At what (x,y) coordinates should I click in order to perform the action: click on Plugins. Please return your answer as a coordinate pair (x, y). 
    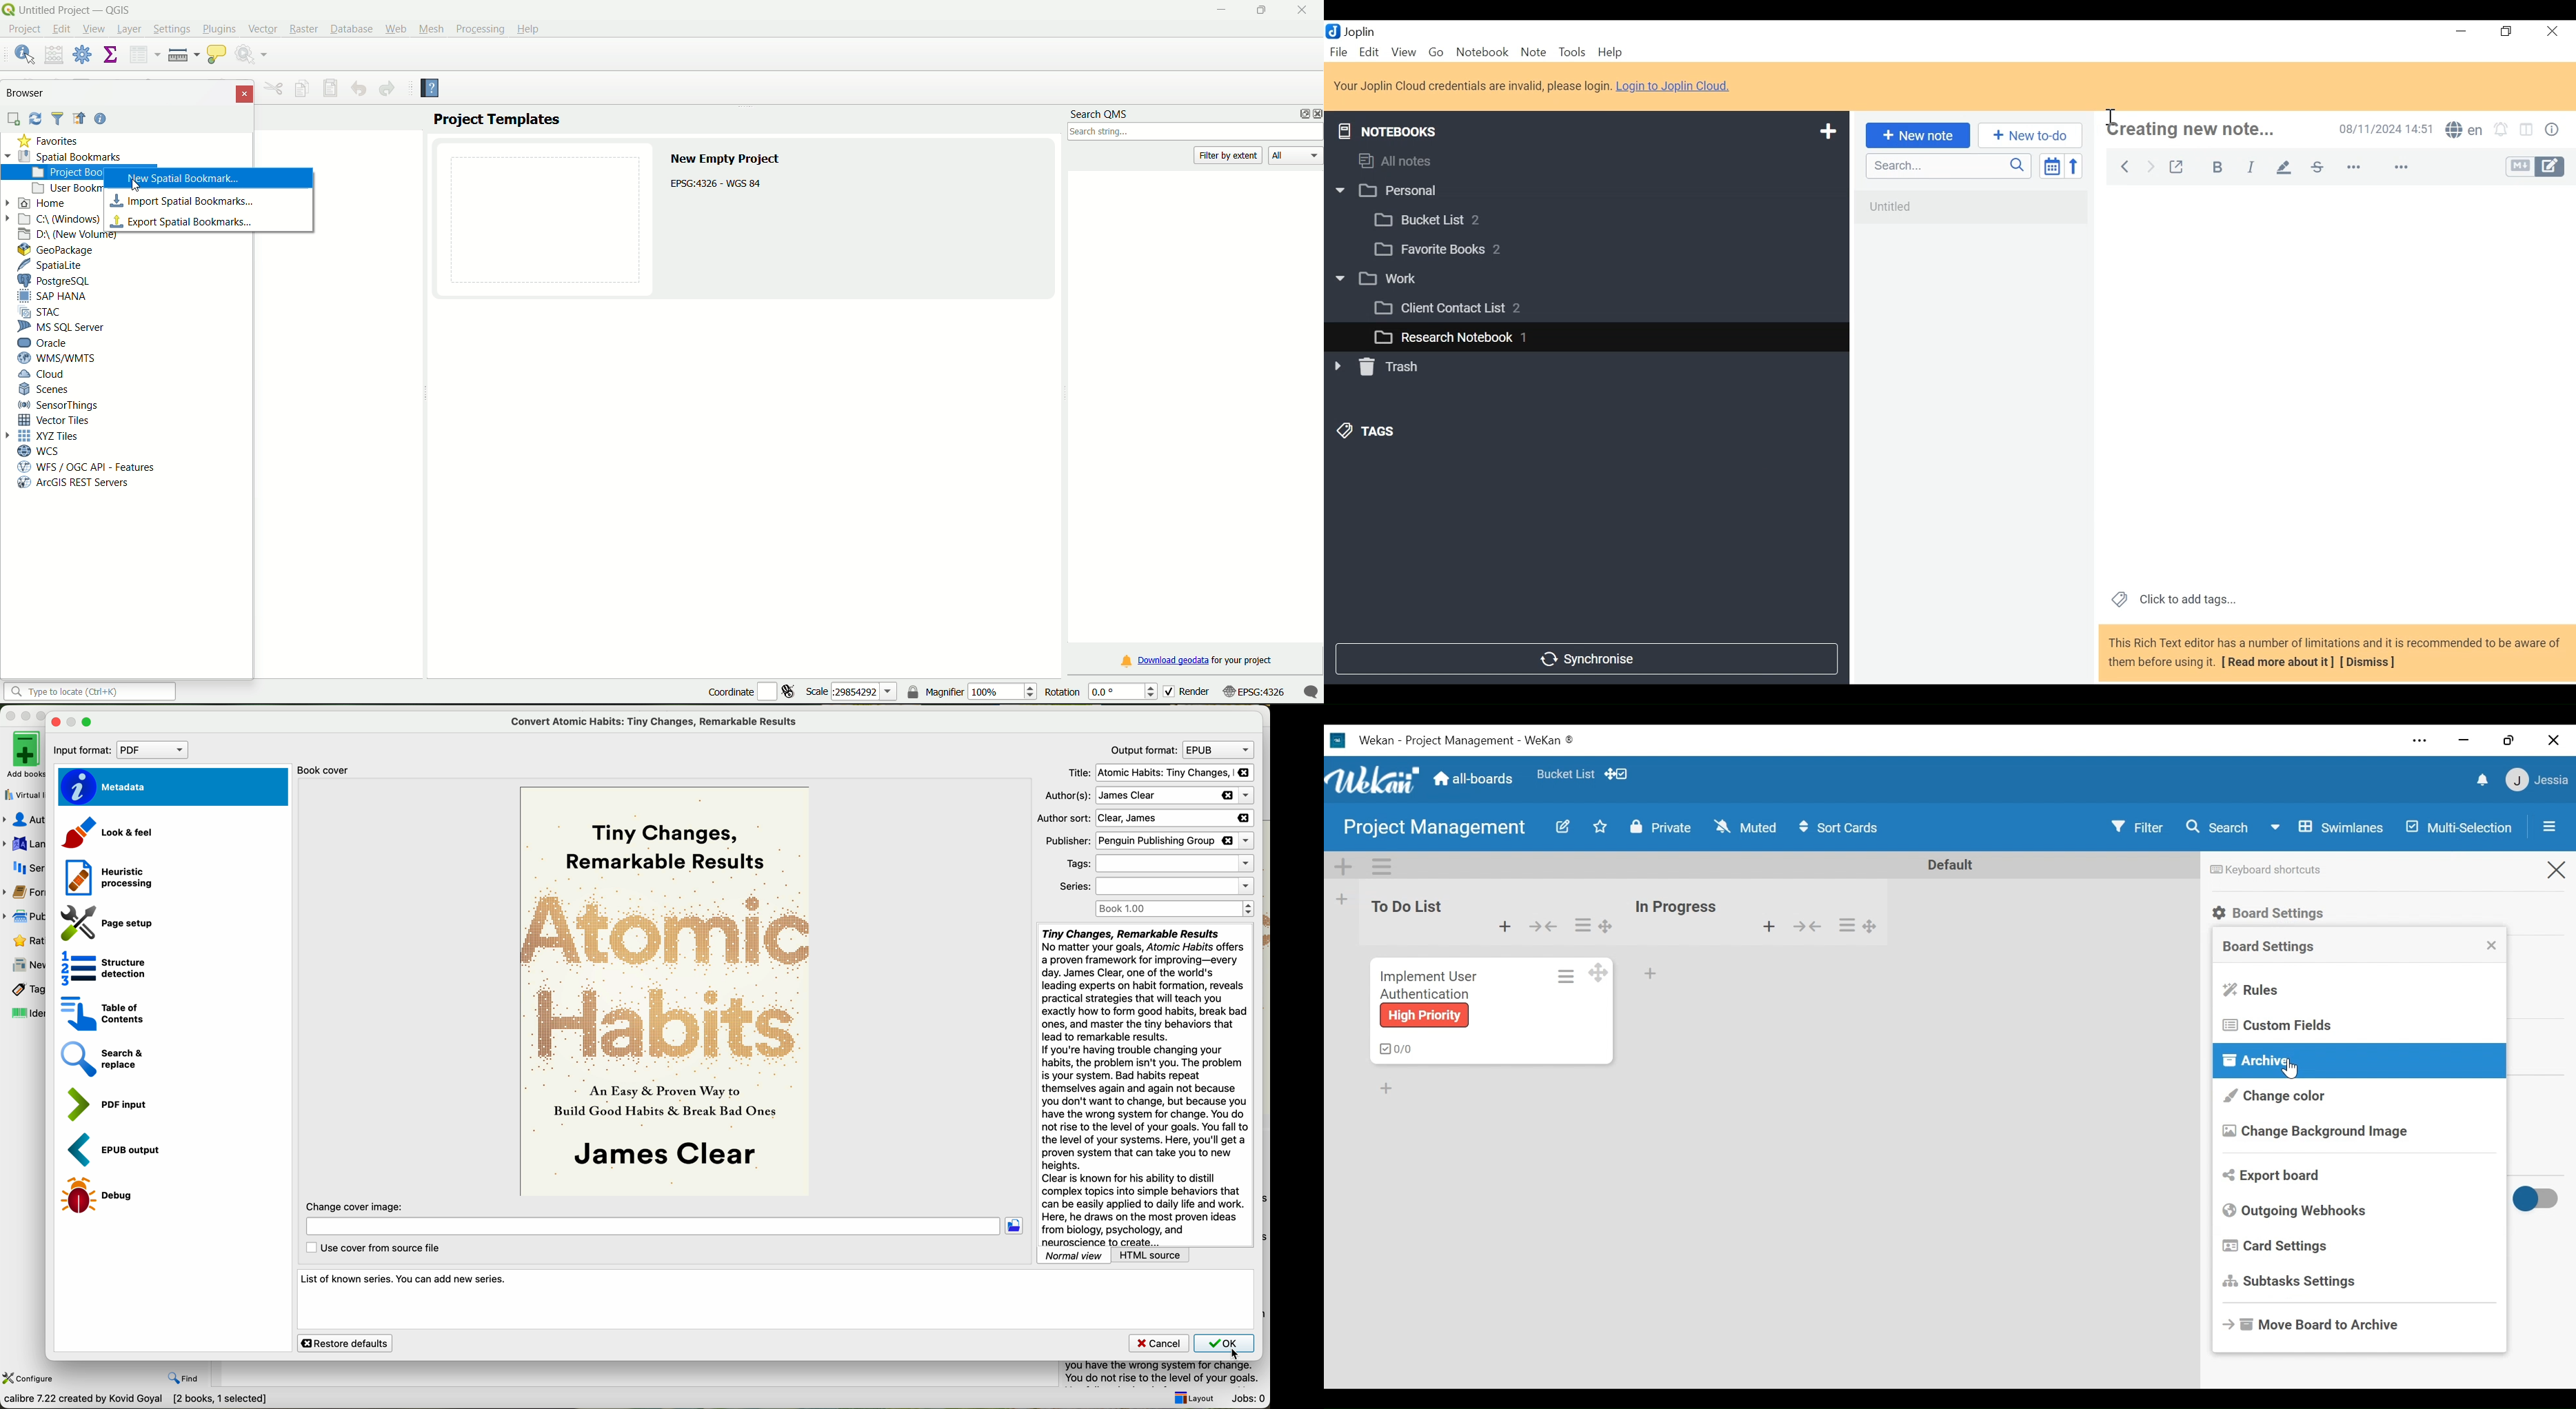
    Looking at the image, I should click on (219, 29).